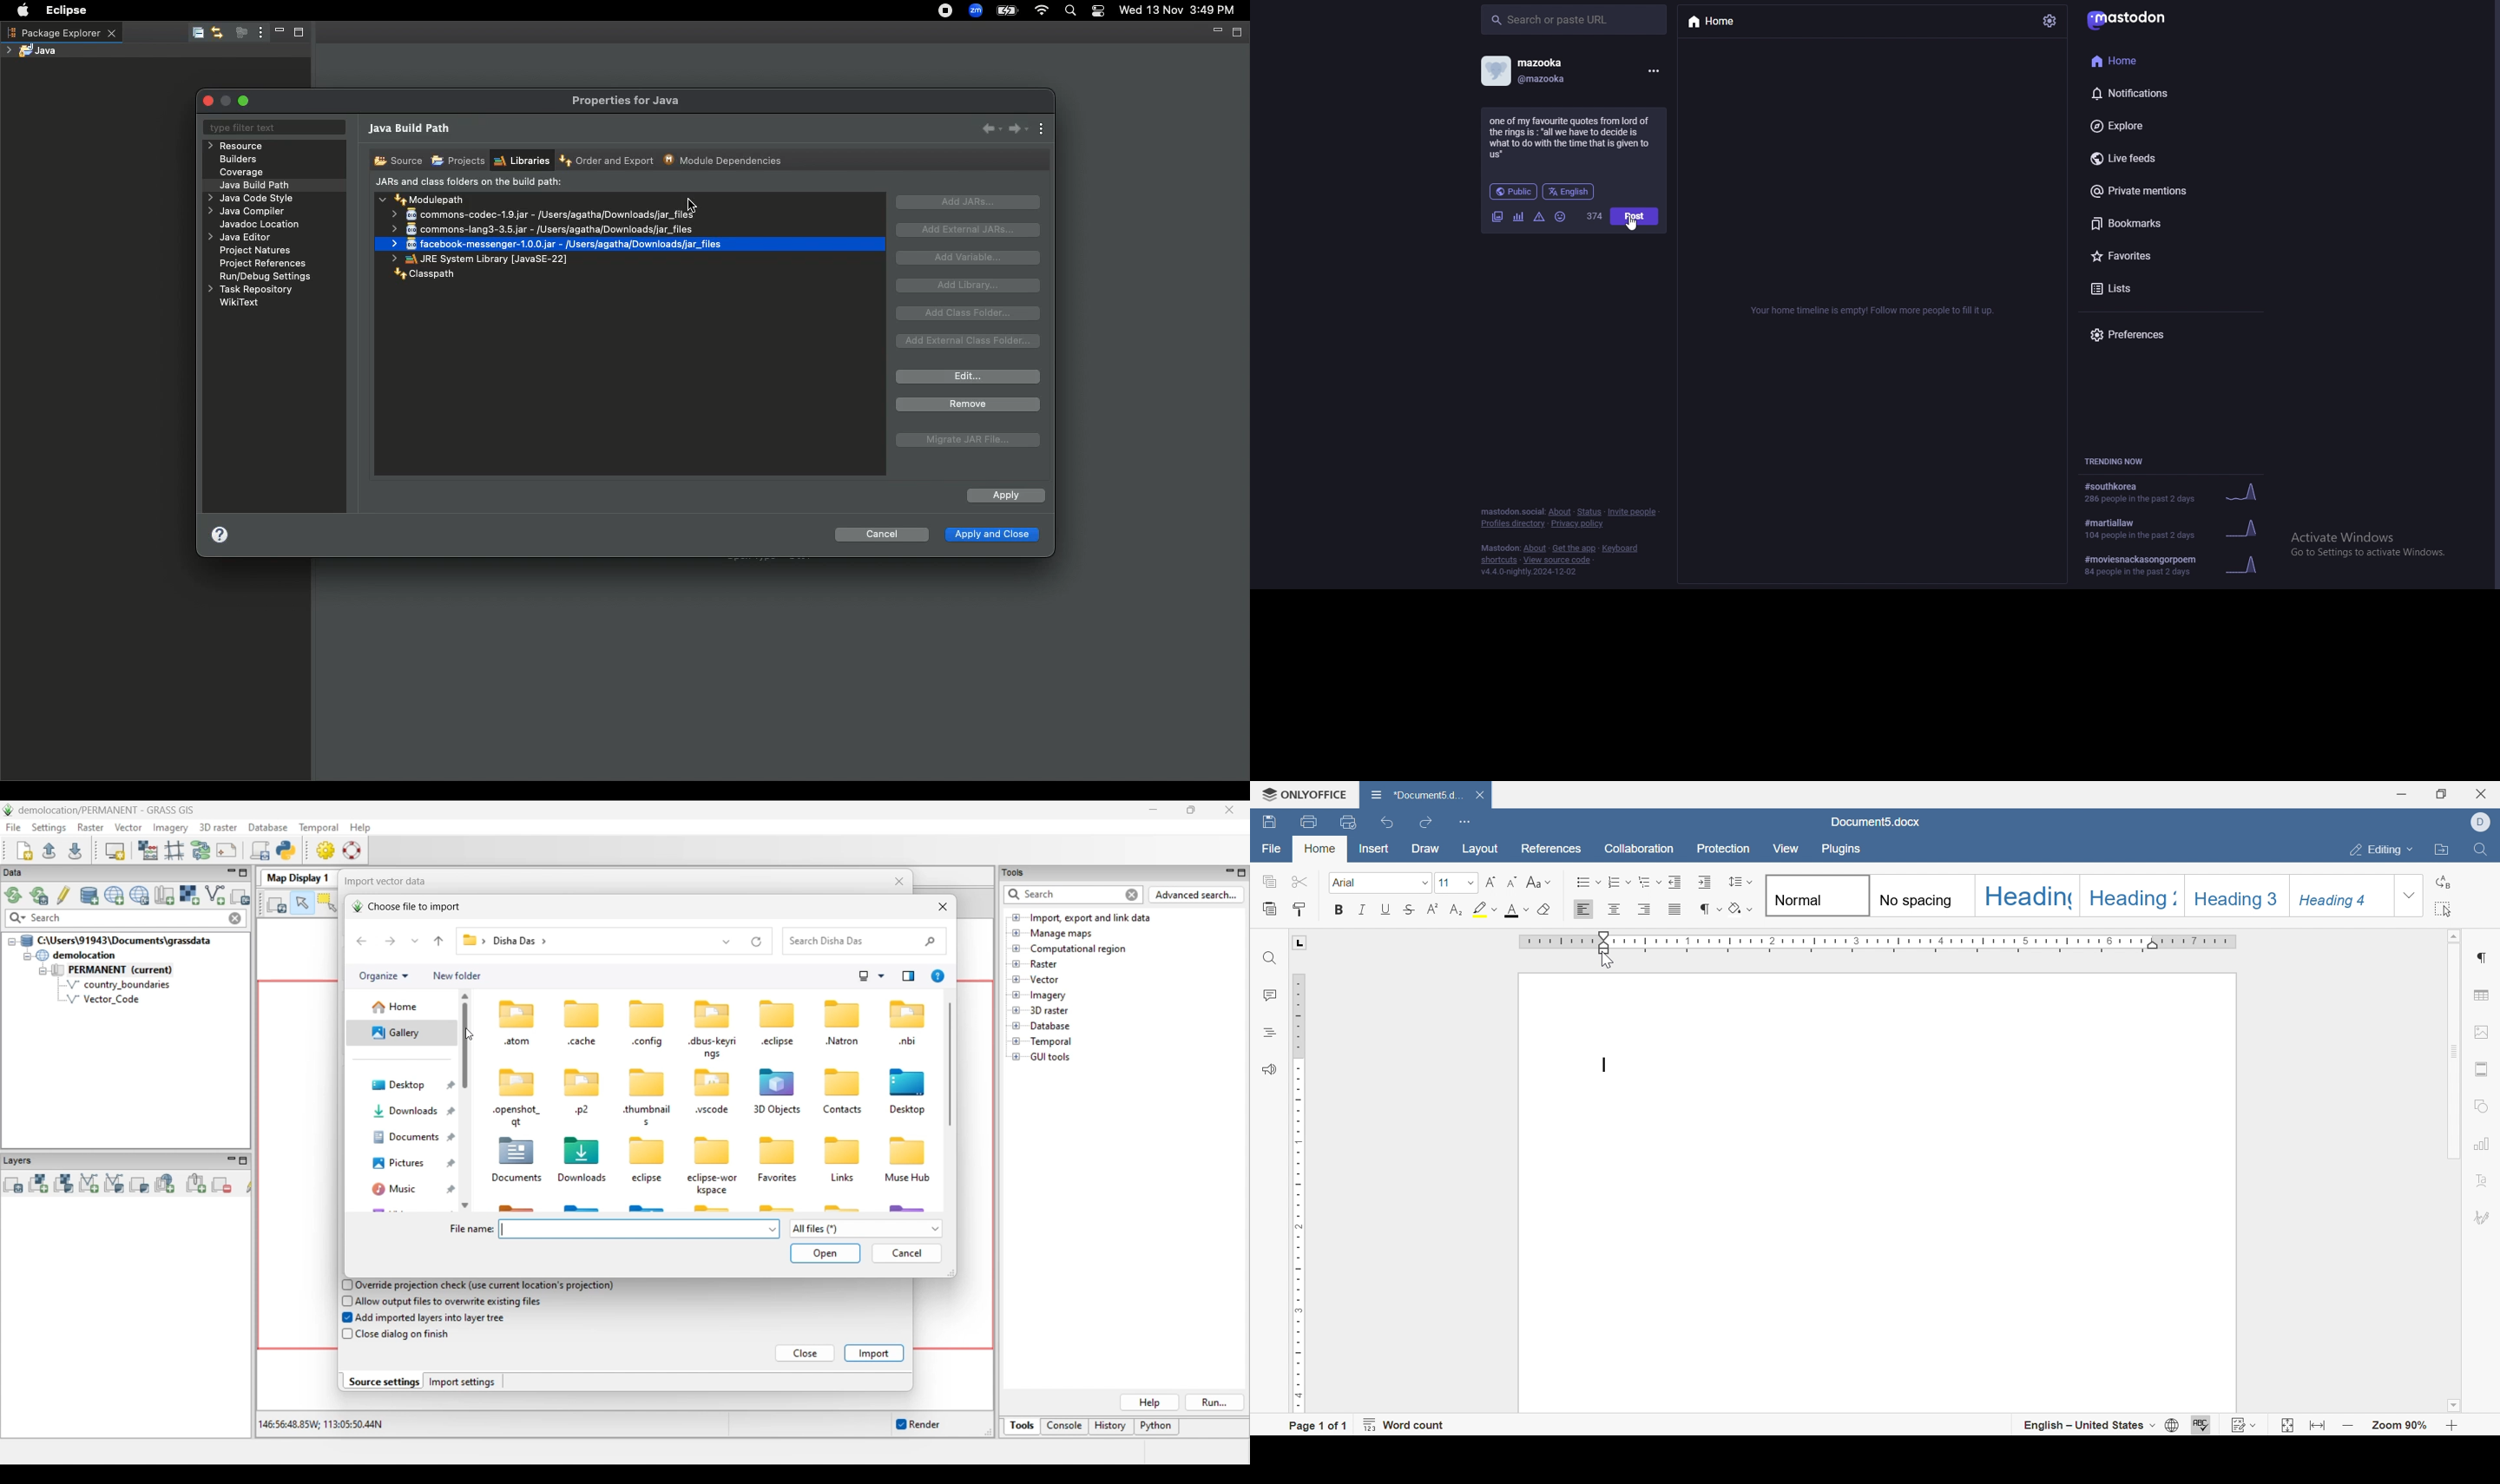 The width and height of the screenshot is (2520, 1484). I want to click on Close, so click(210, 101).